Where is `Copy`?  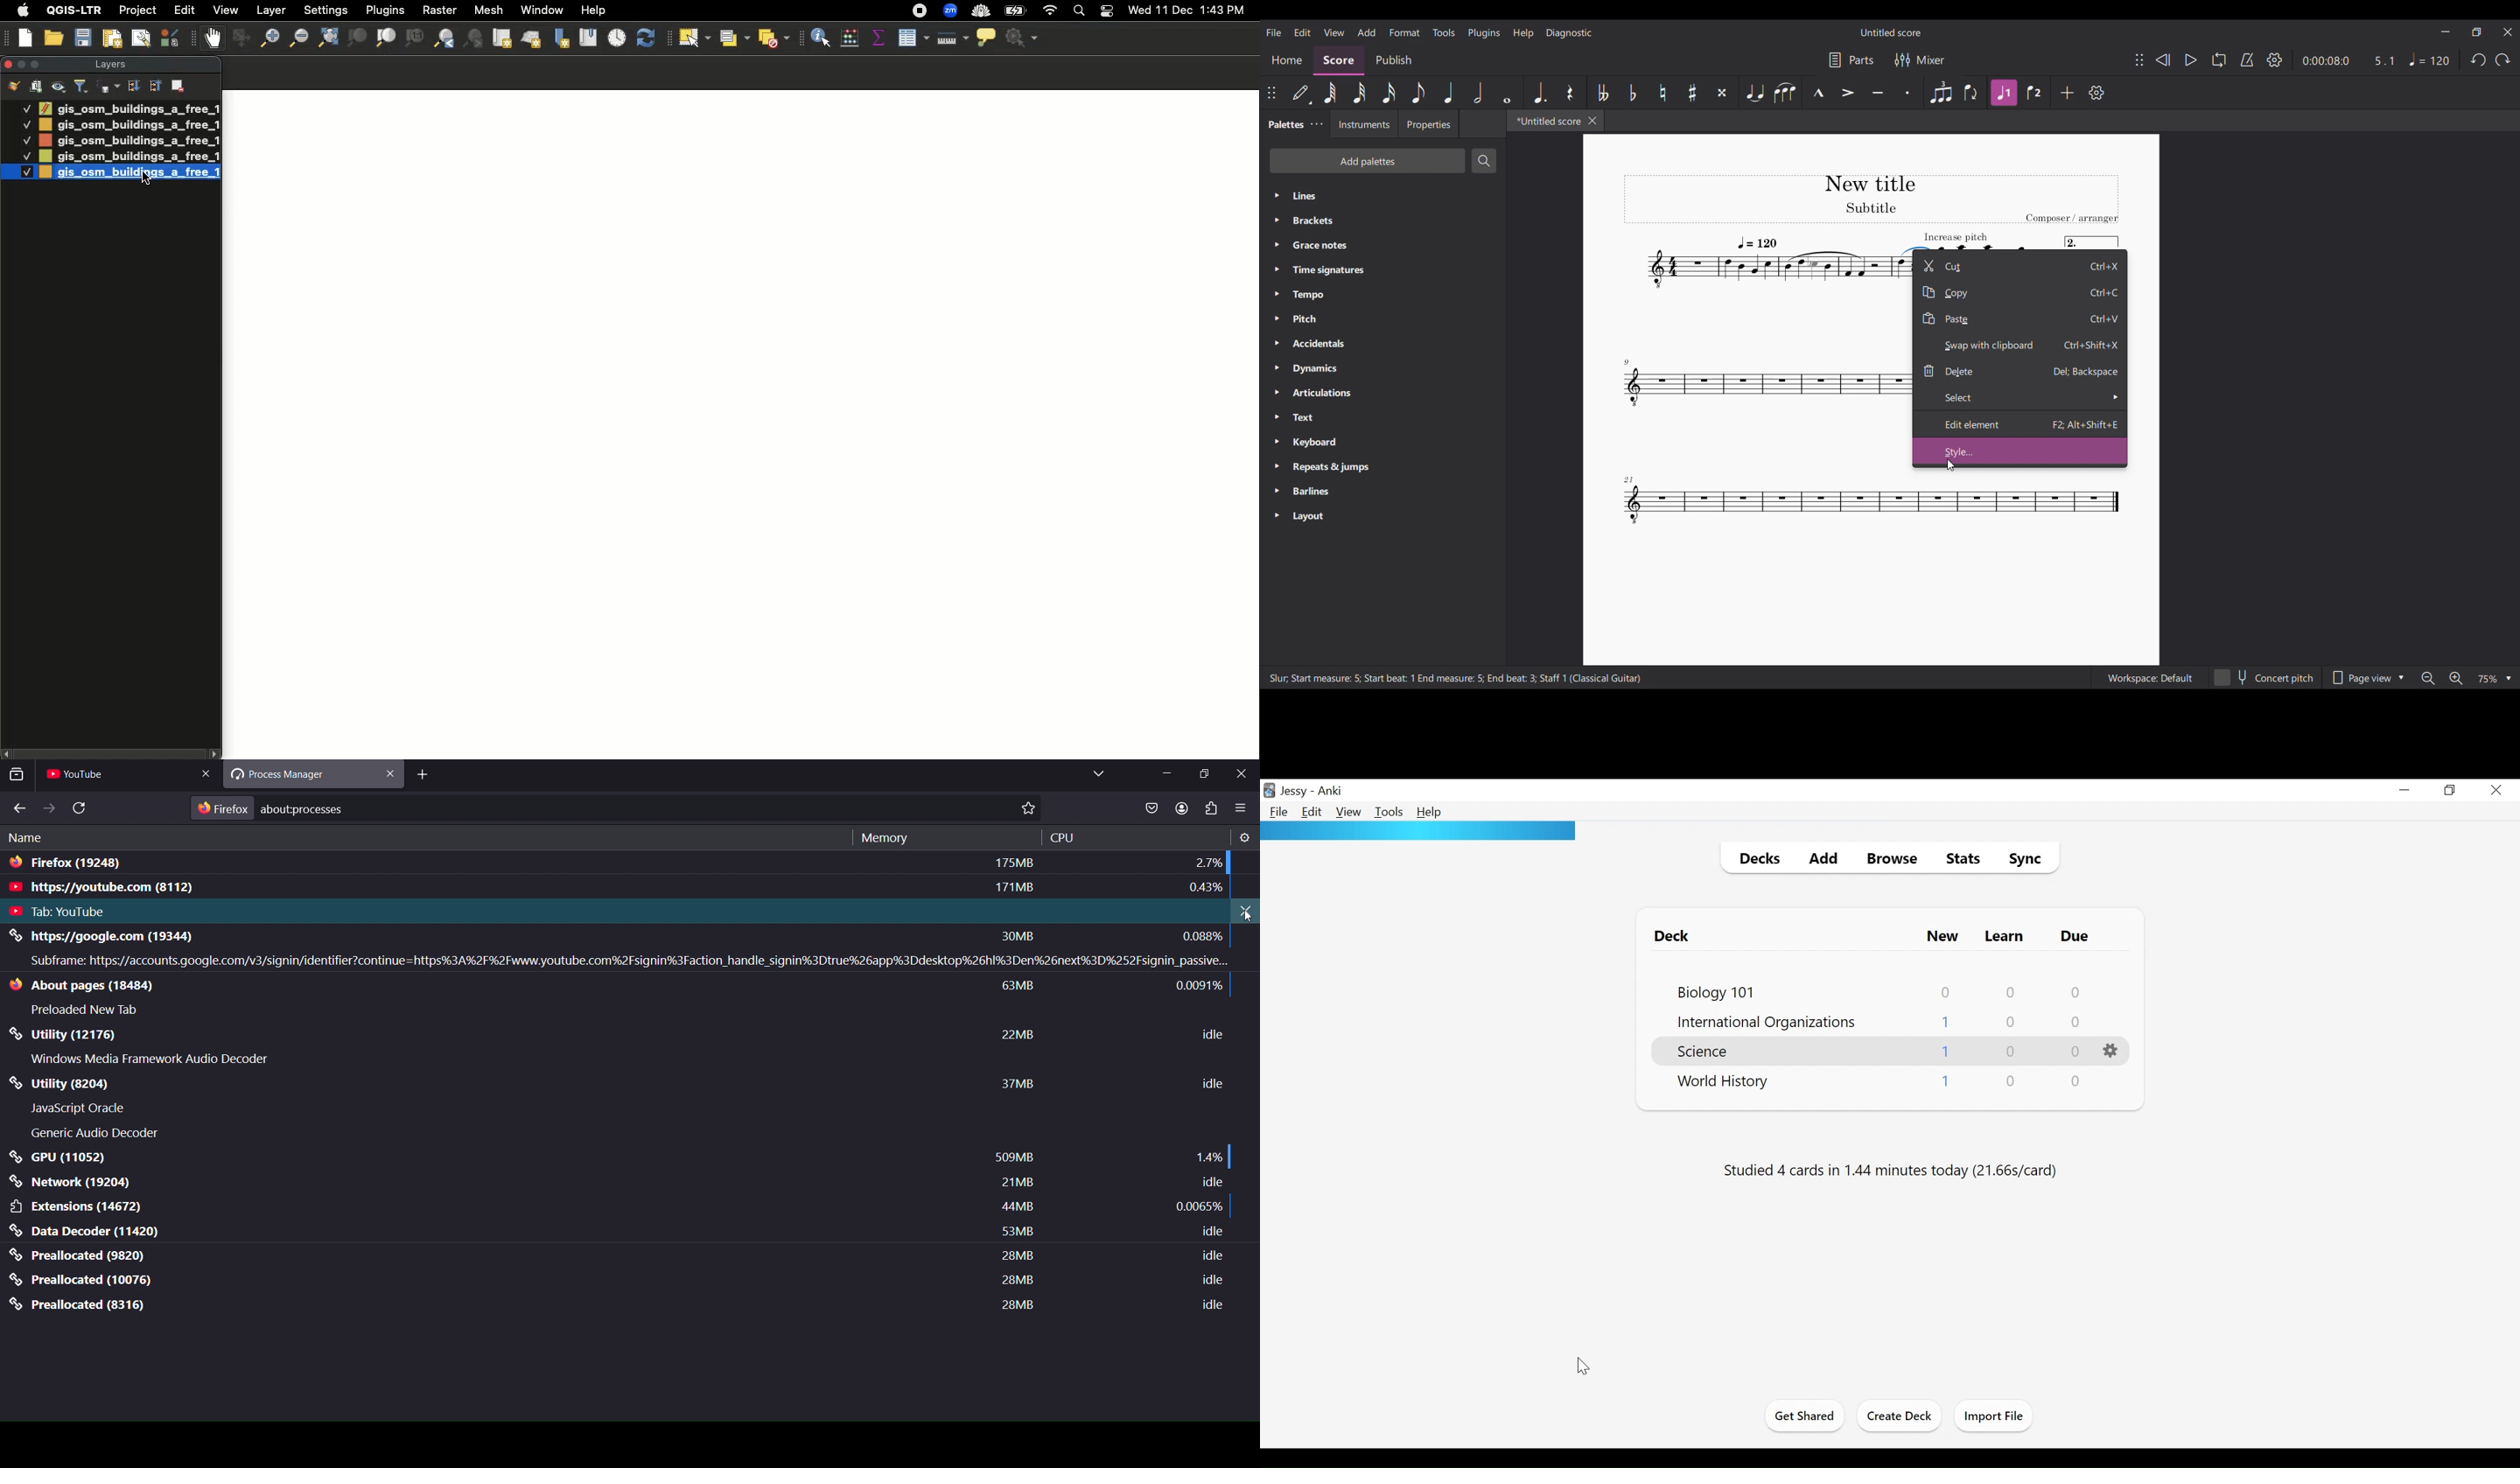 Copy is located at coordinates (2020, 292).